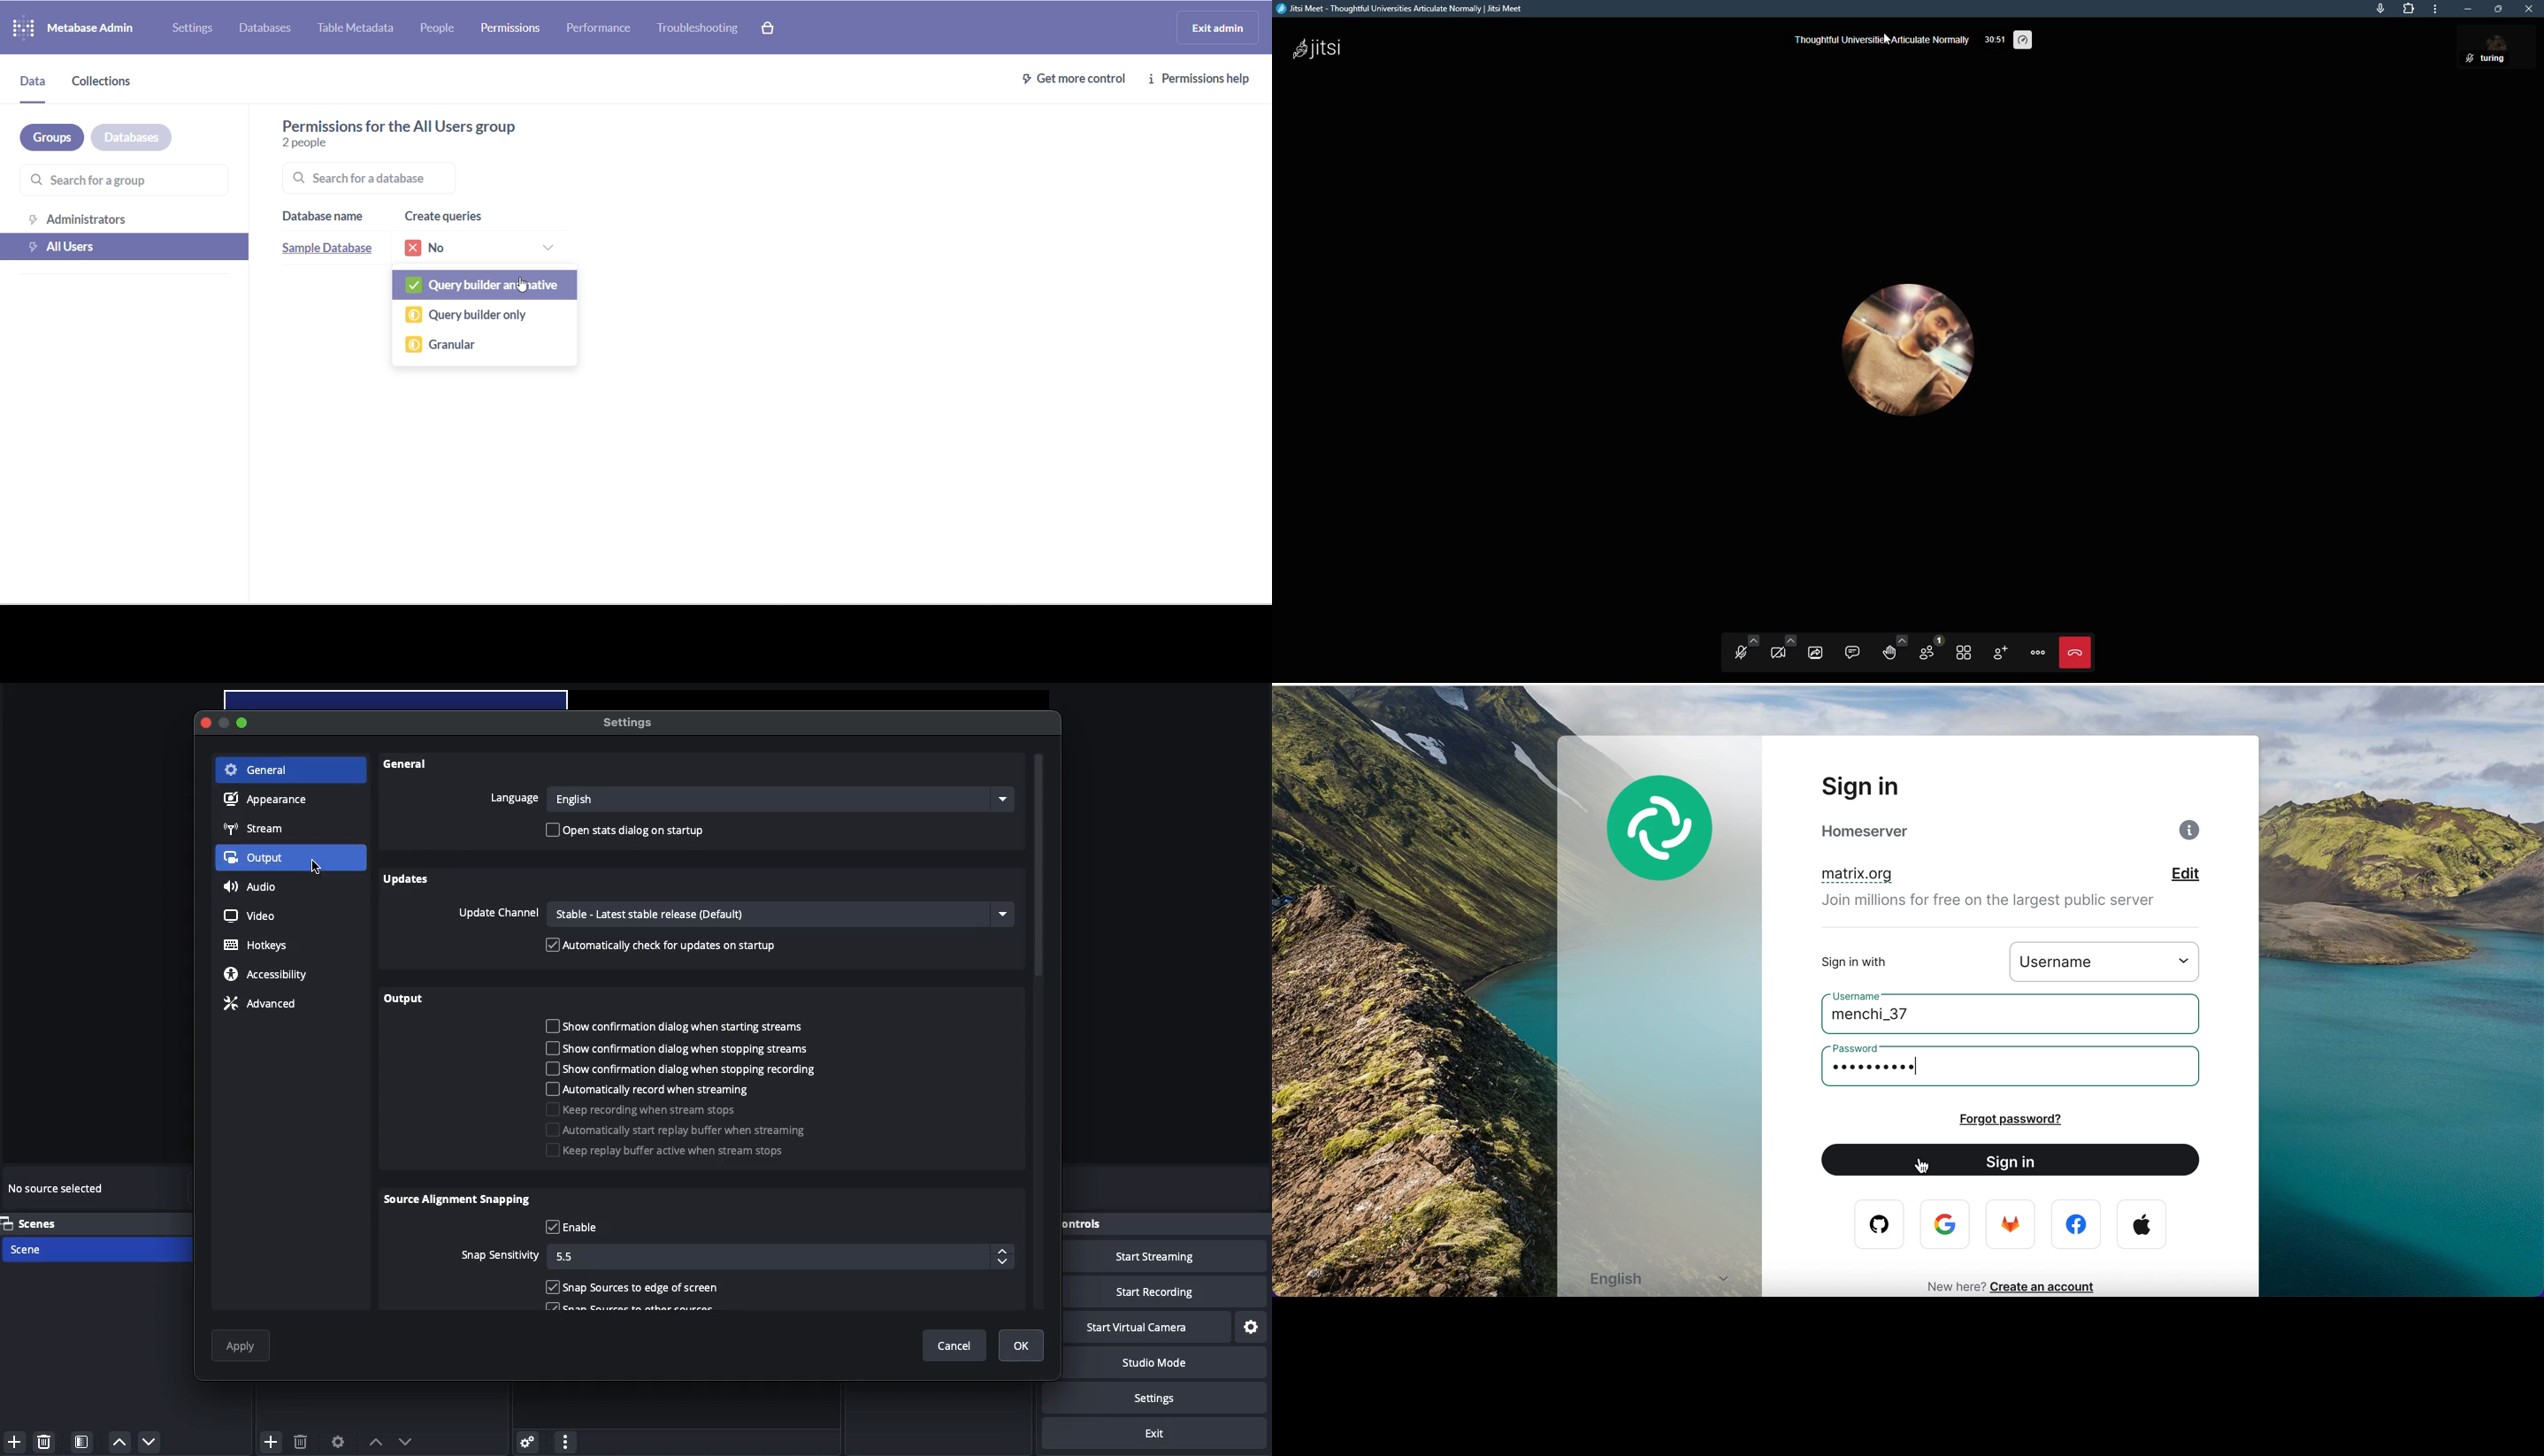  I want to click on searchbar, so click(396, 178).